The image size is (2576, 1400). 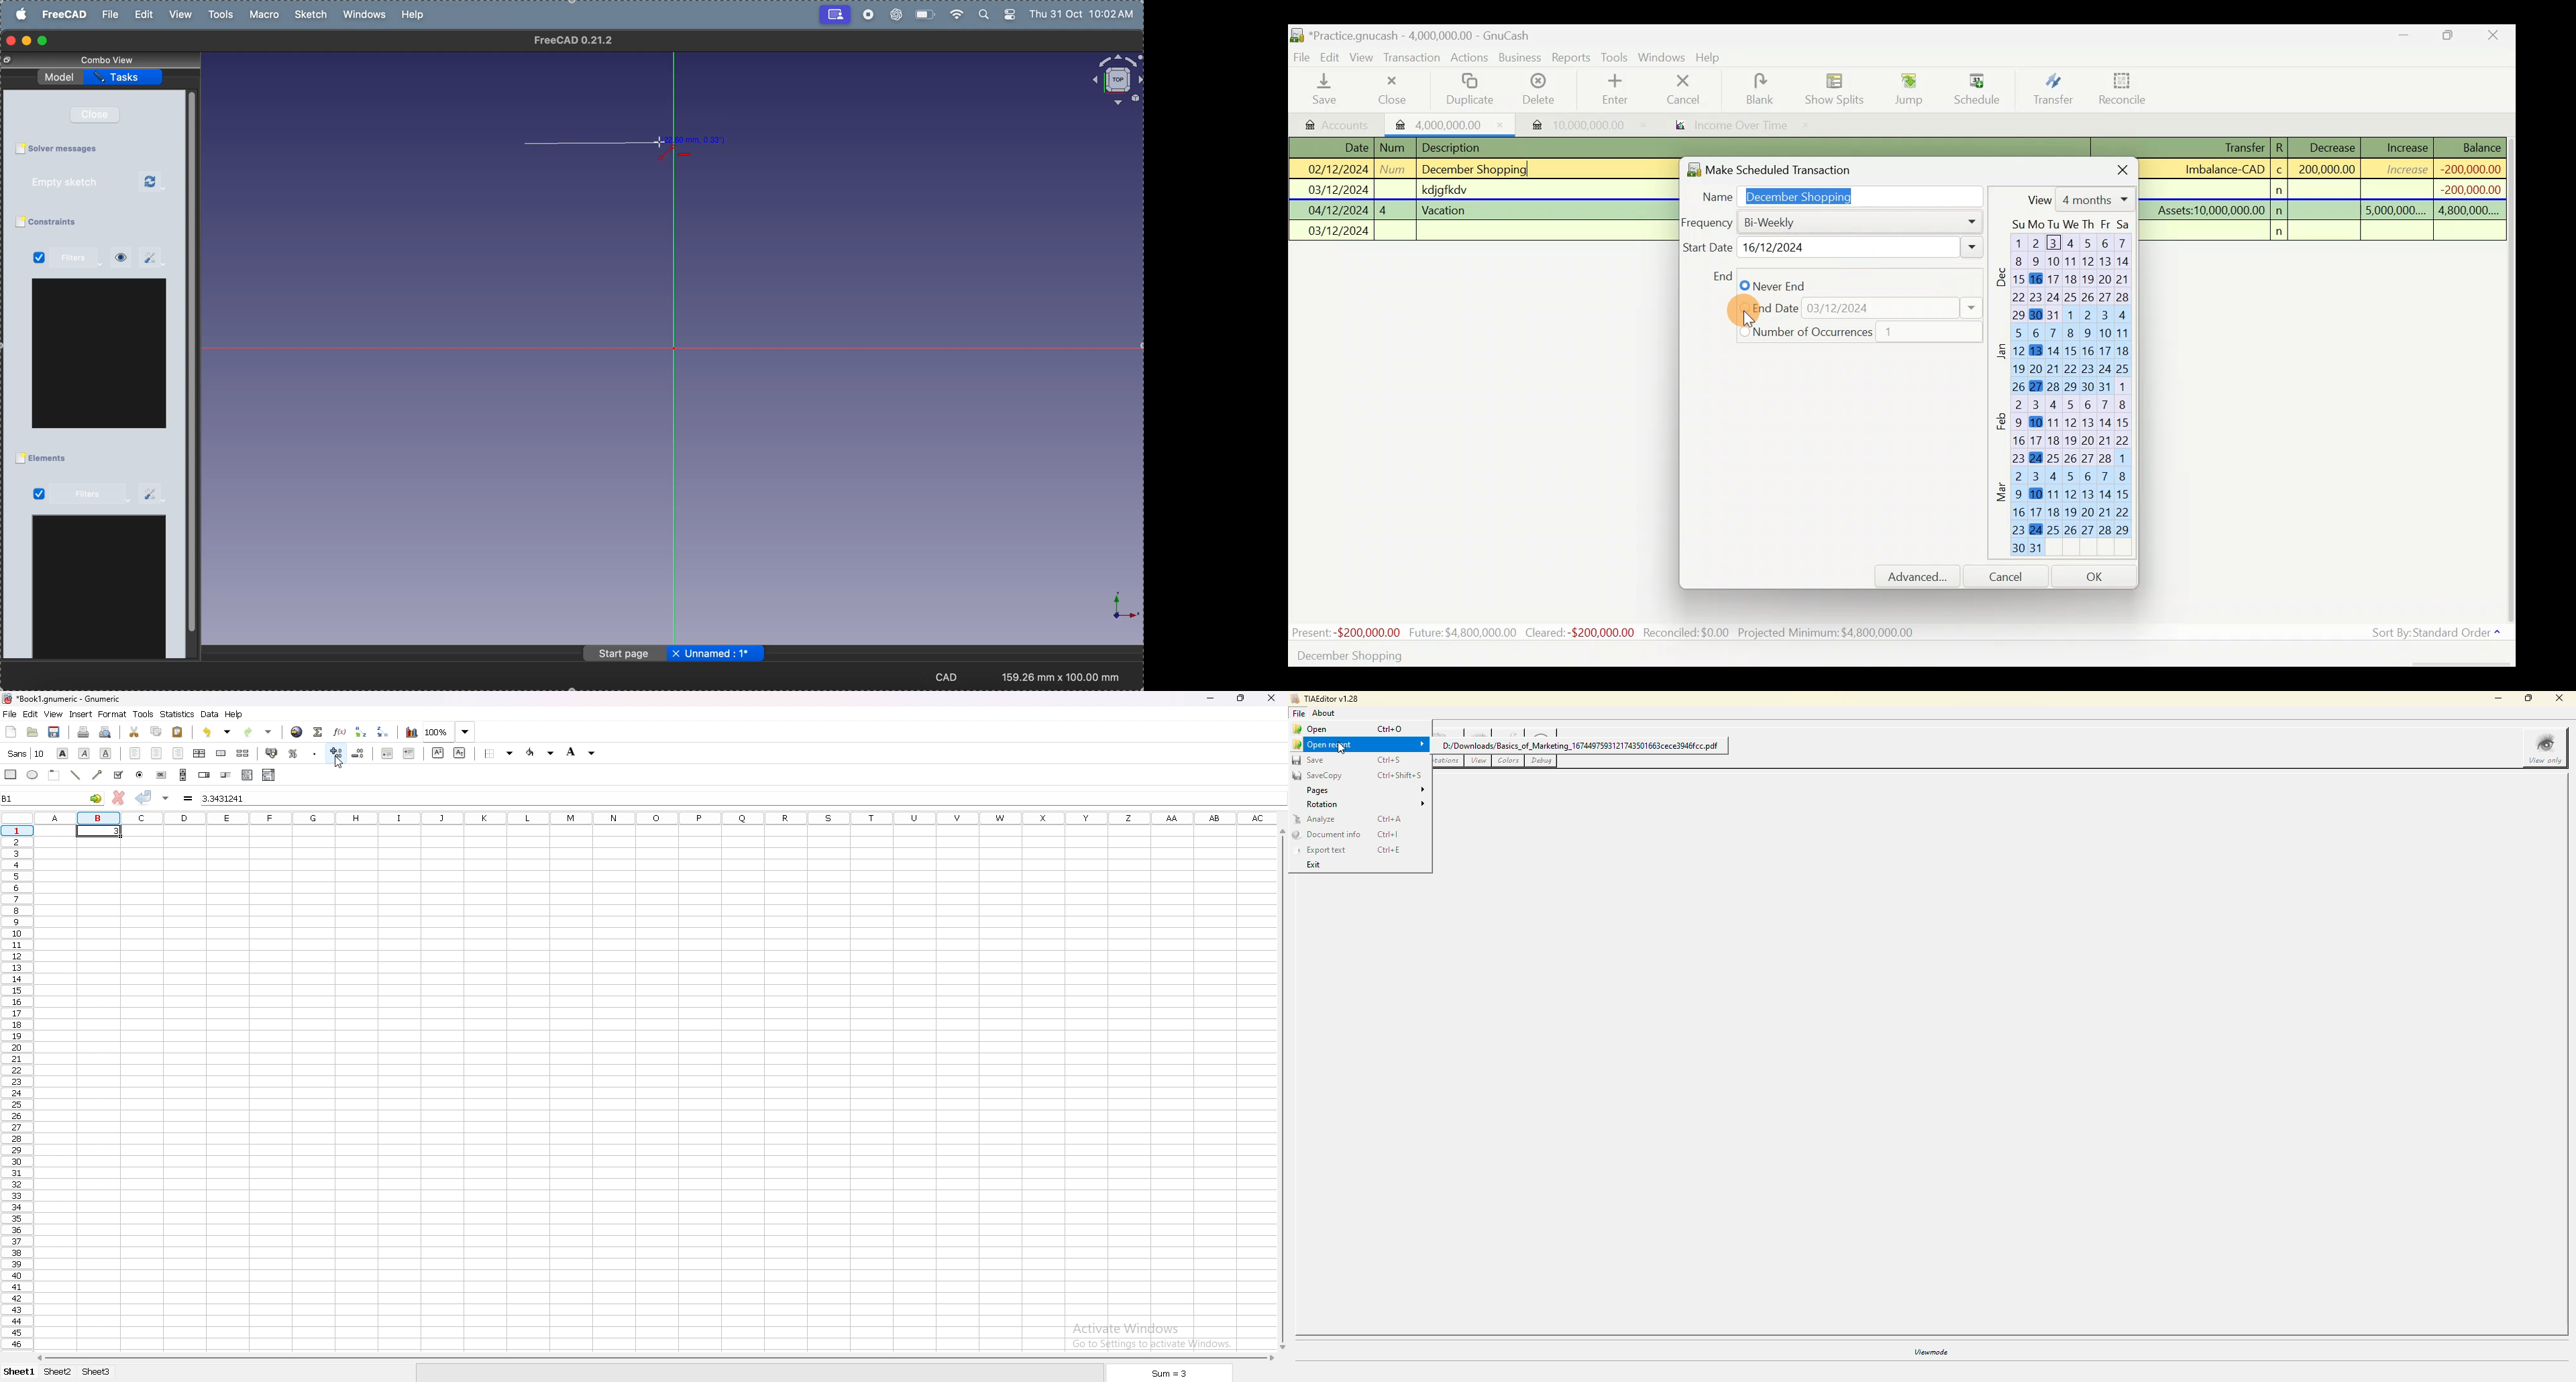 I want to click on sort ascending, so click(x=361, y=732).